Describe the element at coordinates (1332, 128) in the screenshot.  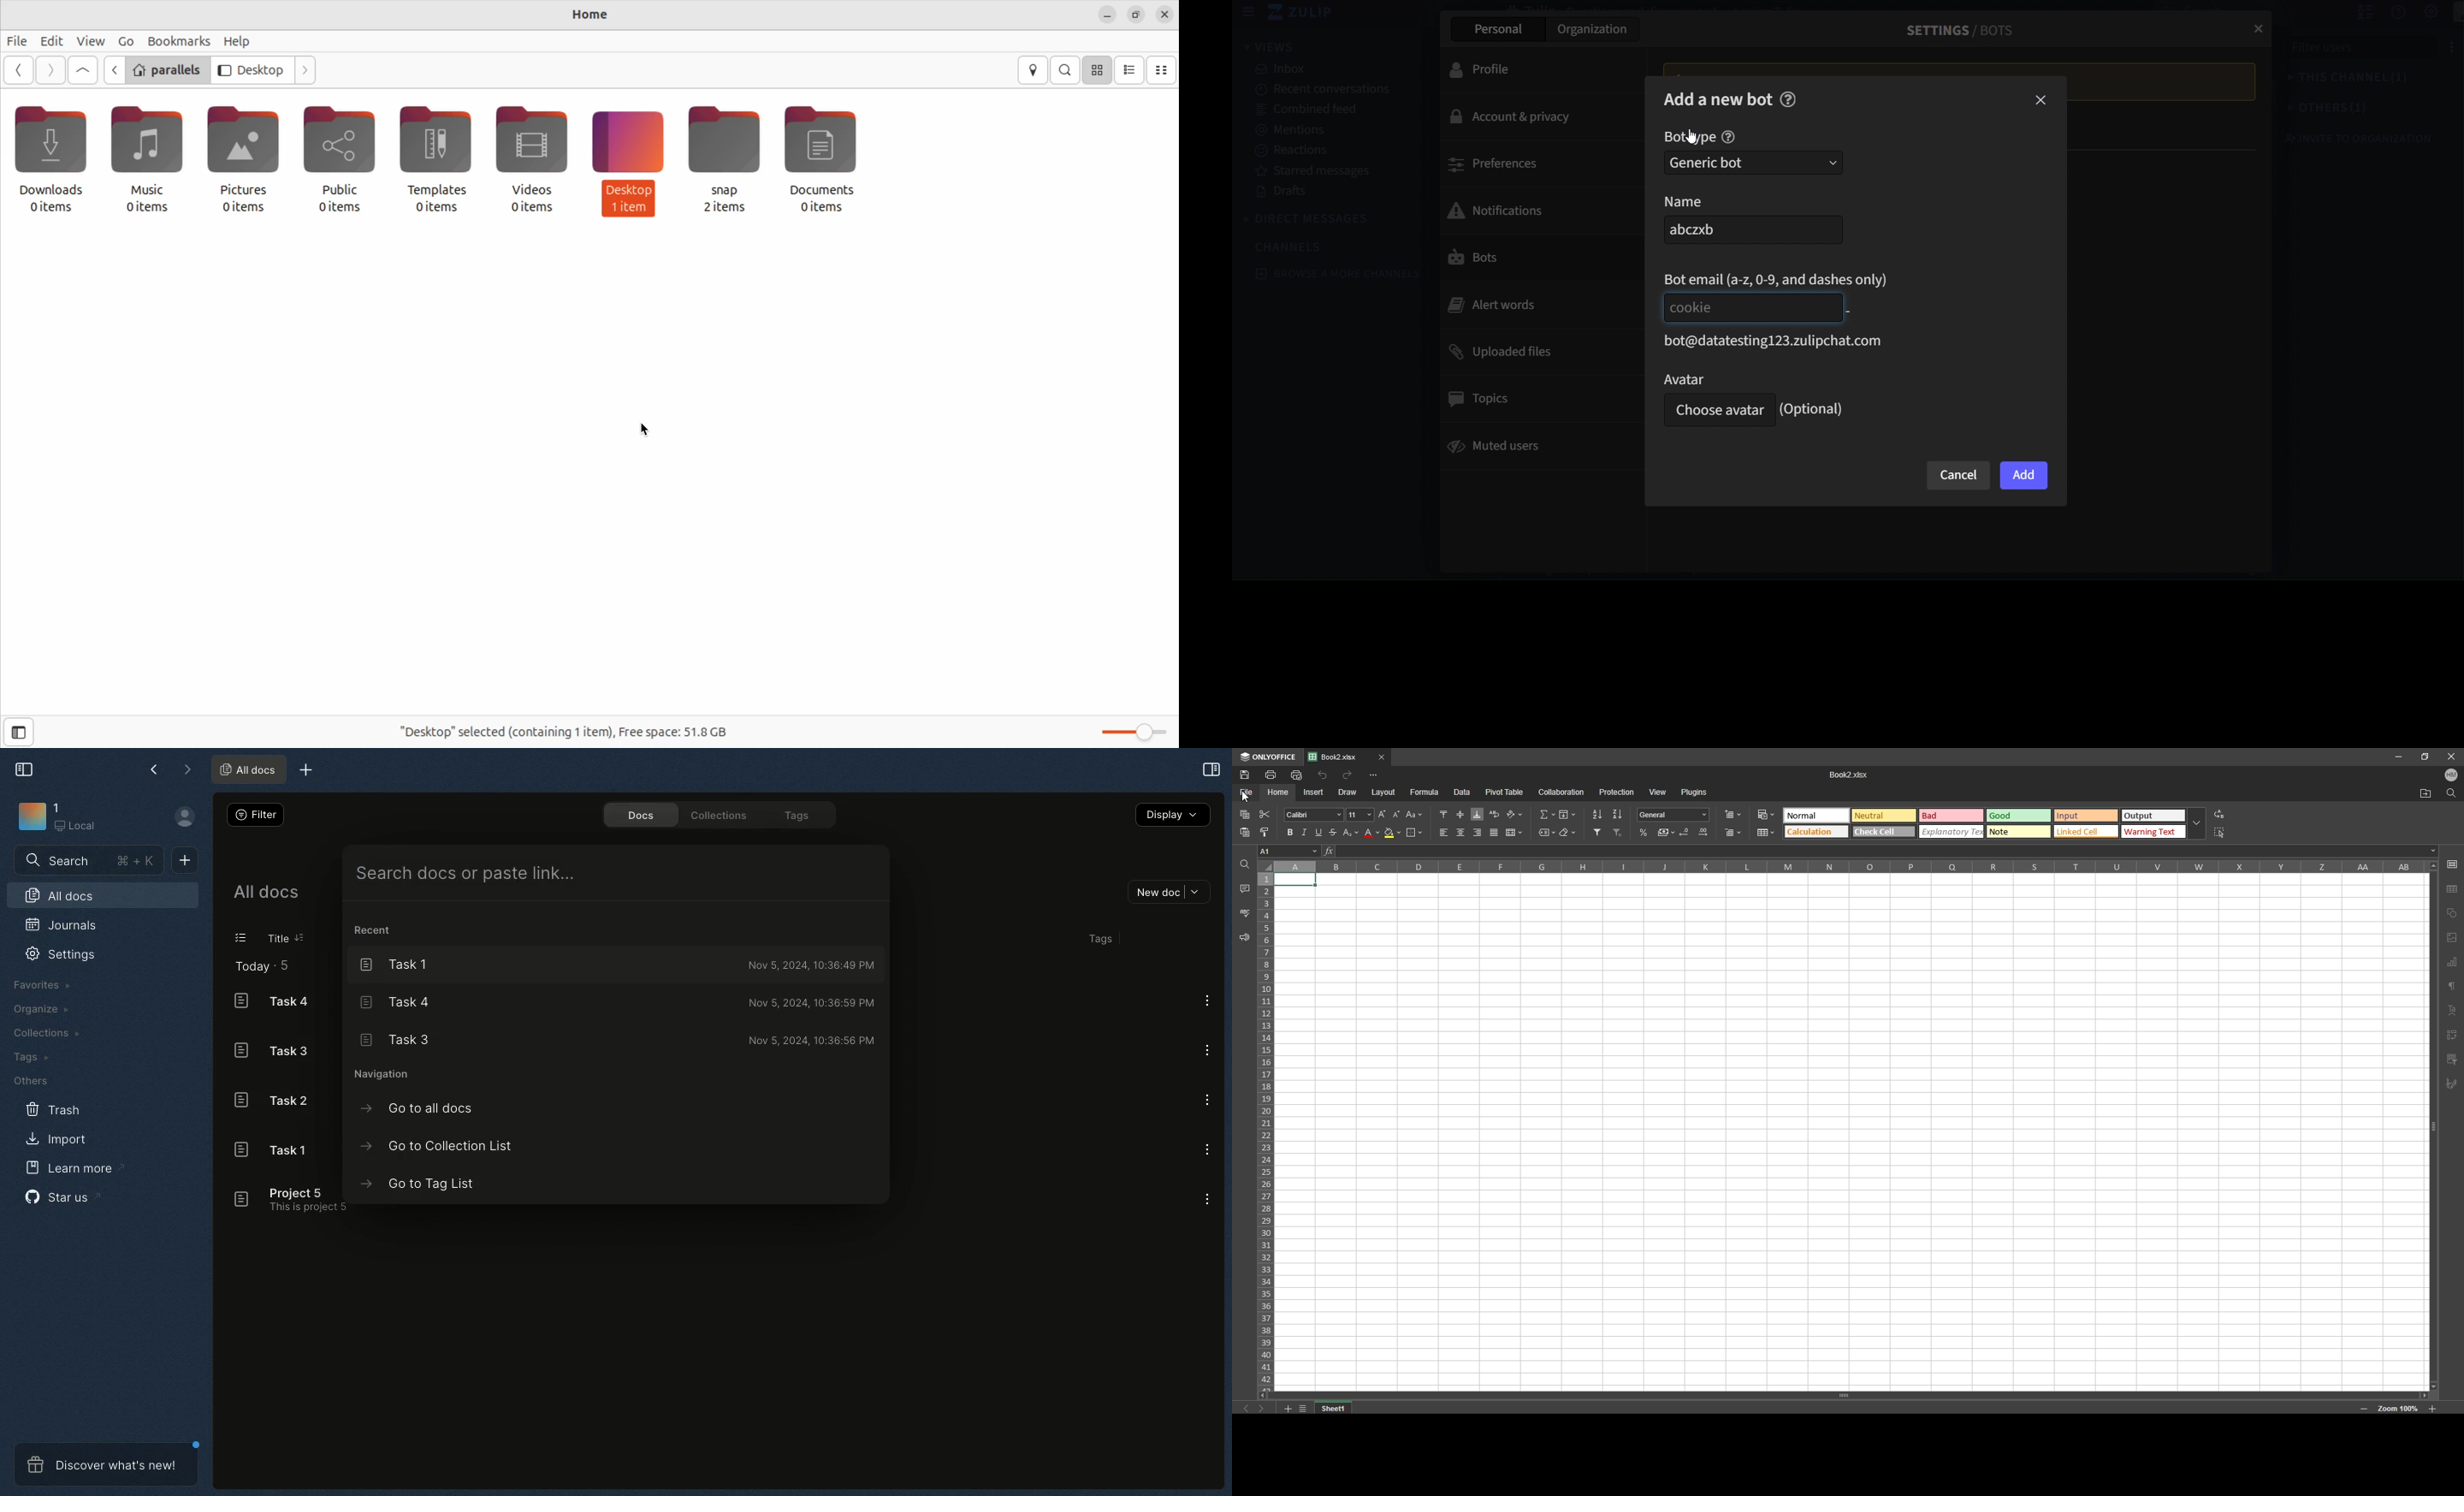
I see `mentions` at that location.